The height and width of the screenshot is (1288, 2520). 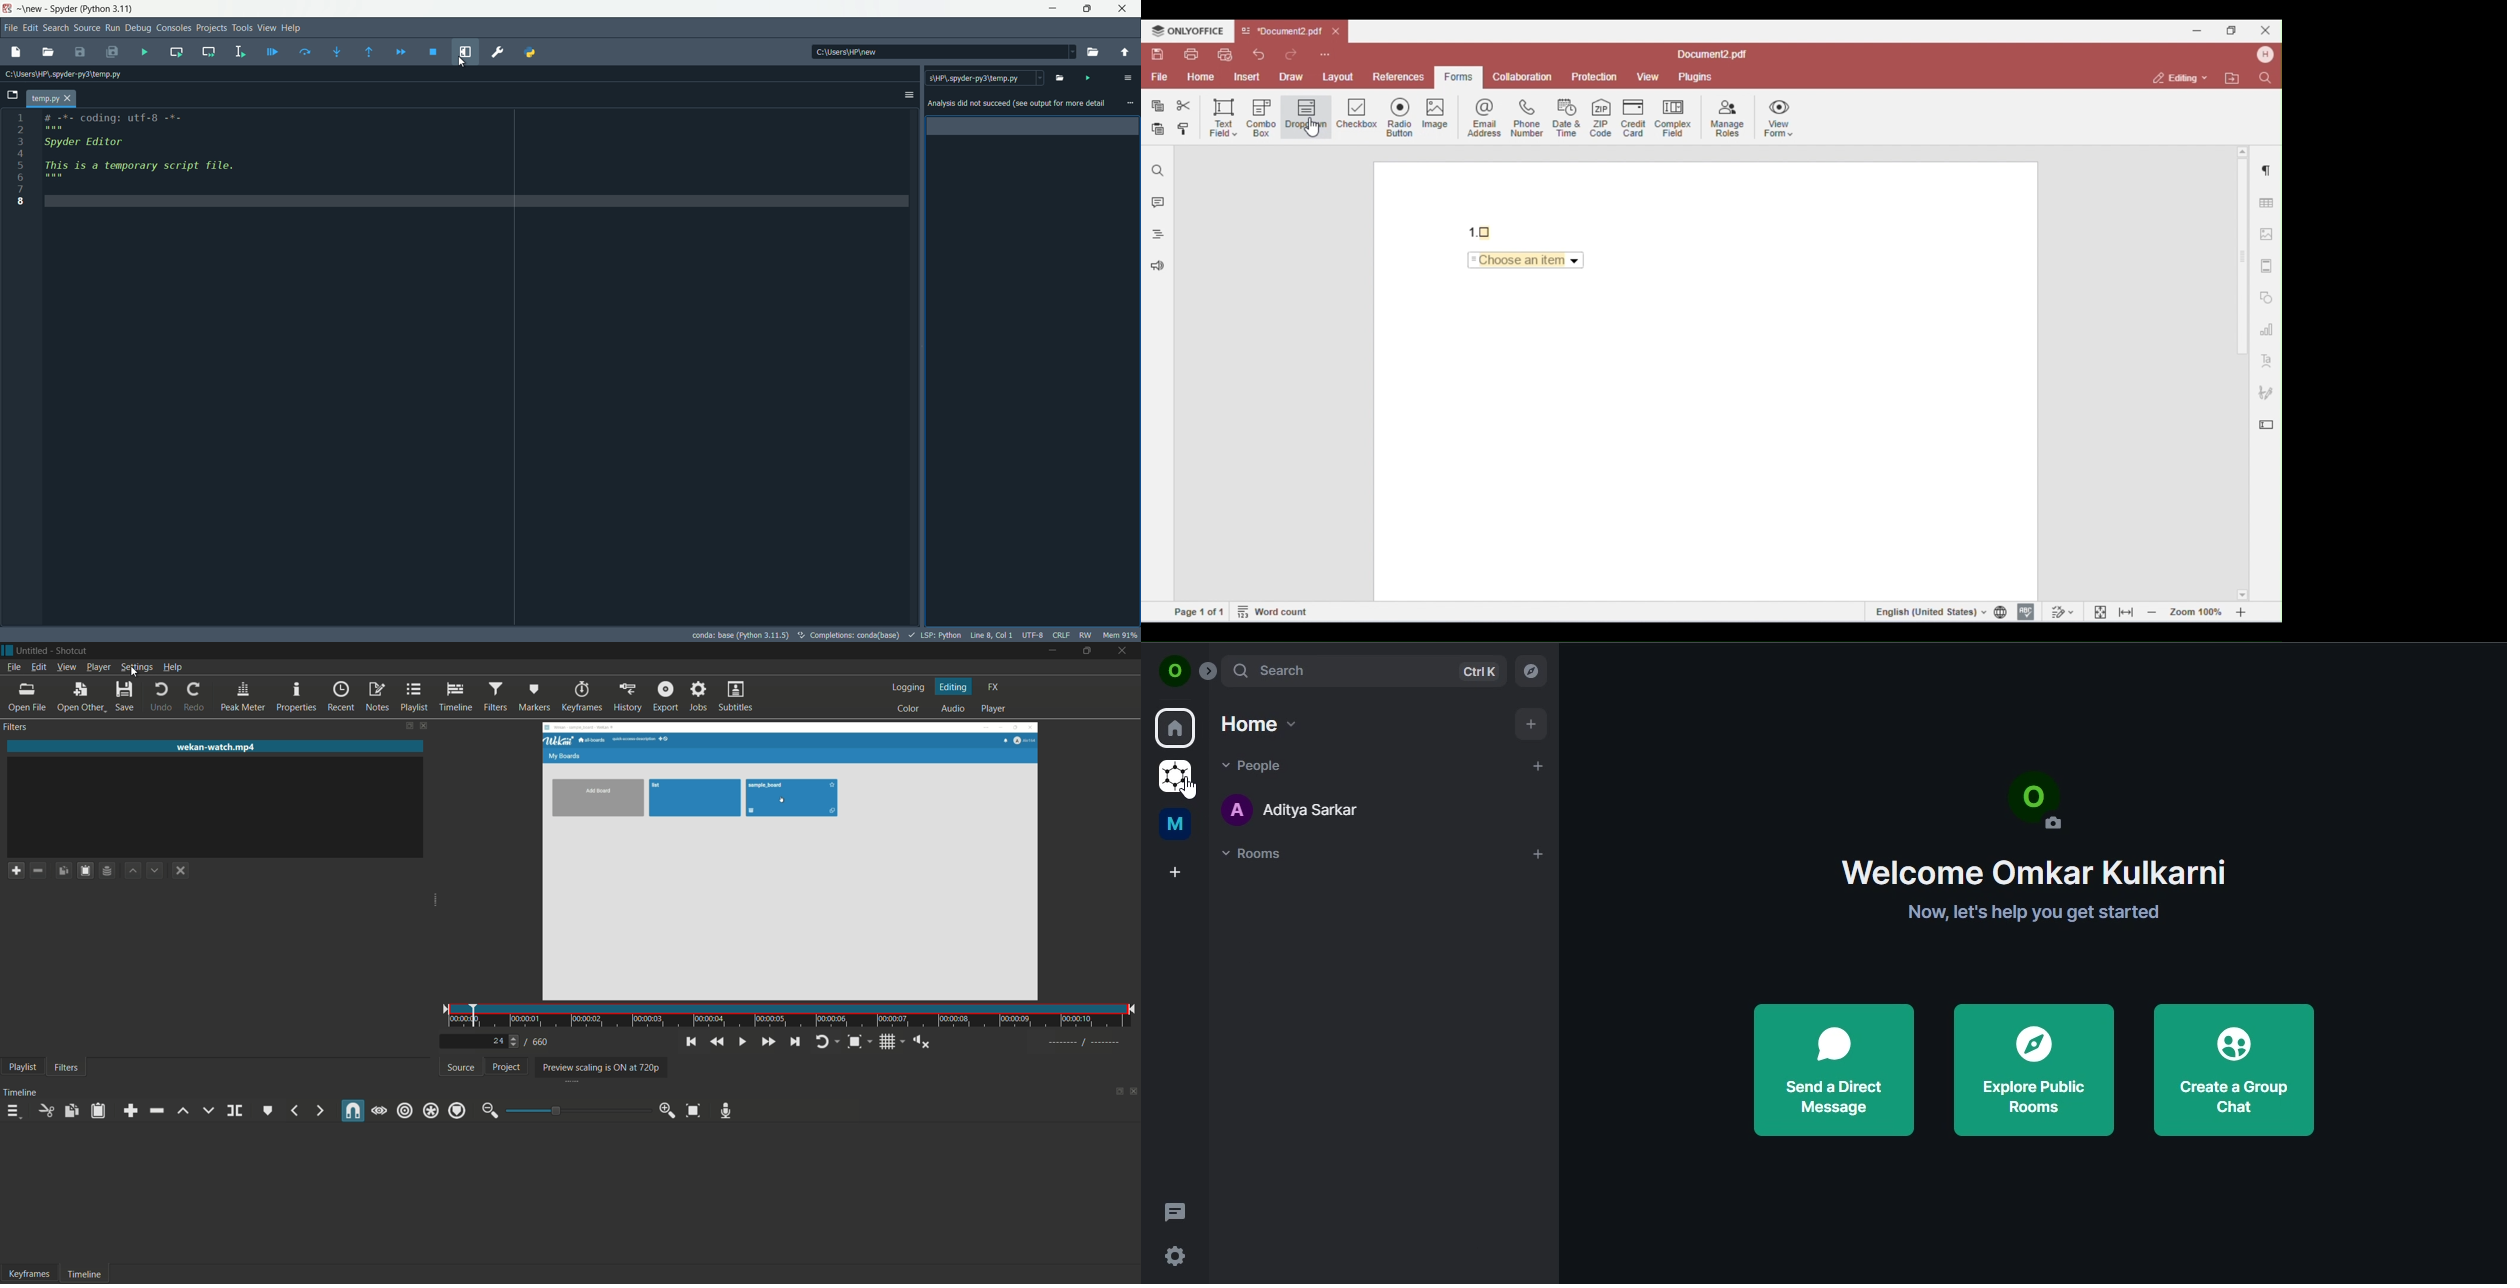 I want to click on maximize, so click(x=1087, y=651).